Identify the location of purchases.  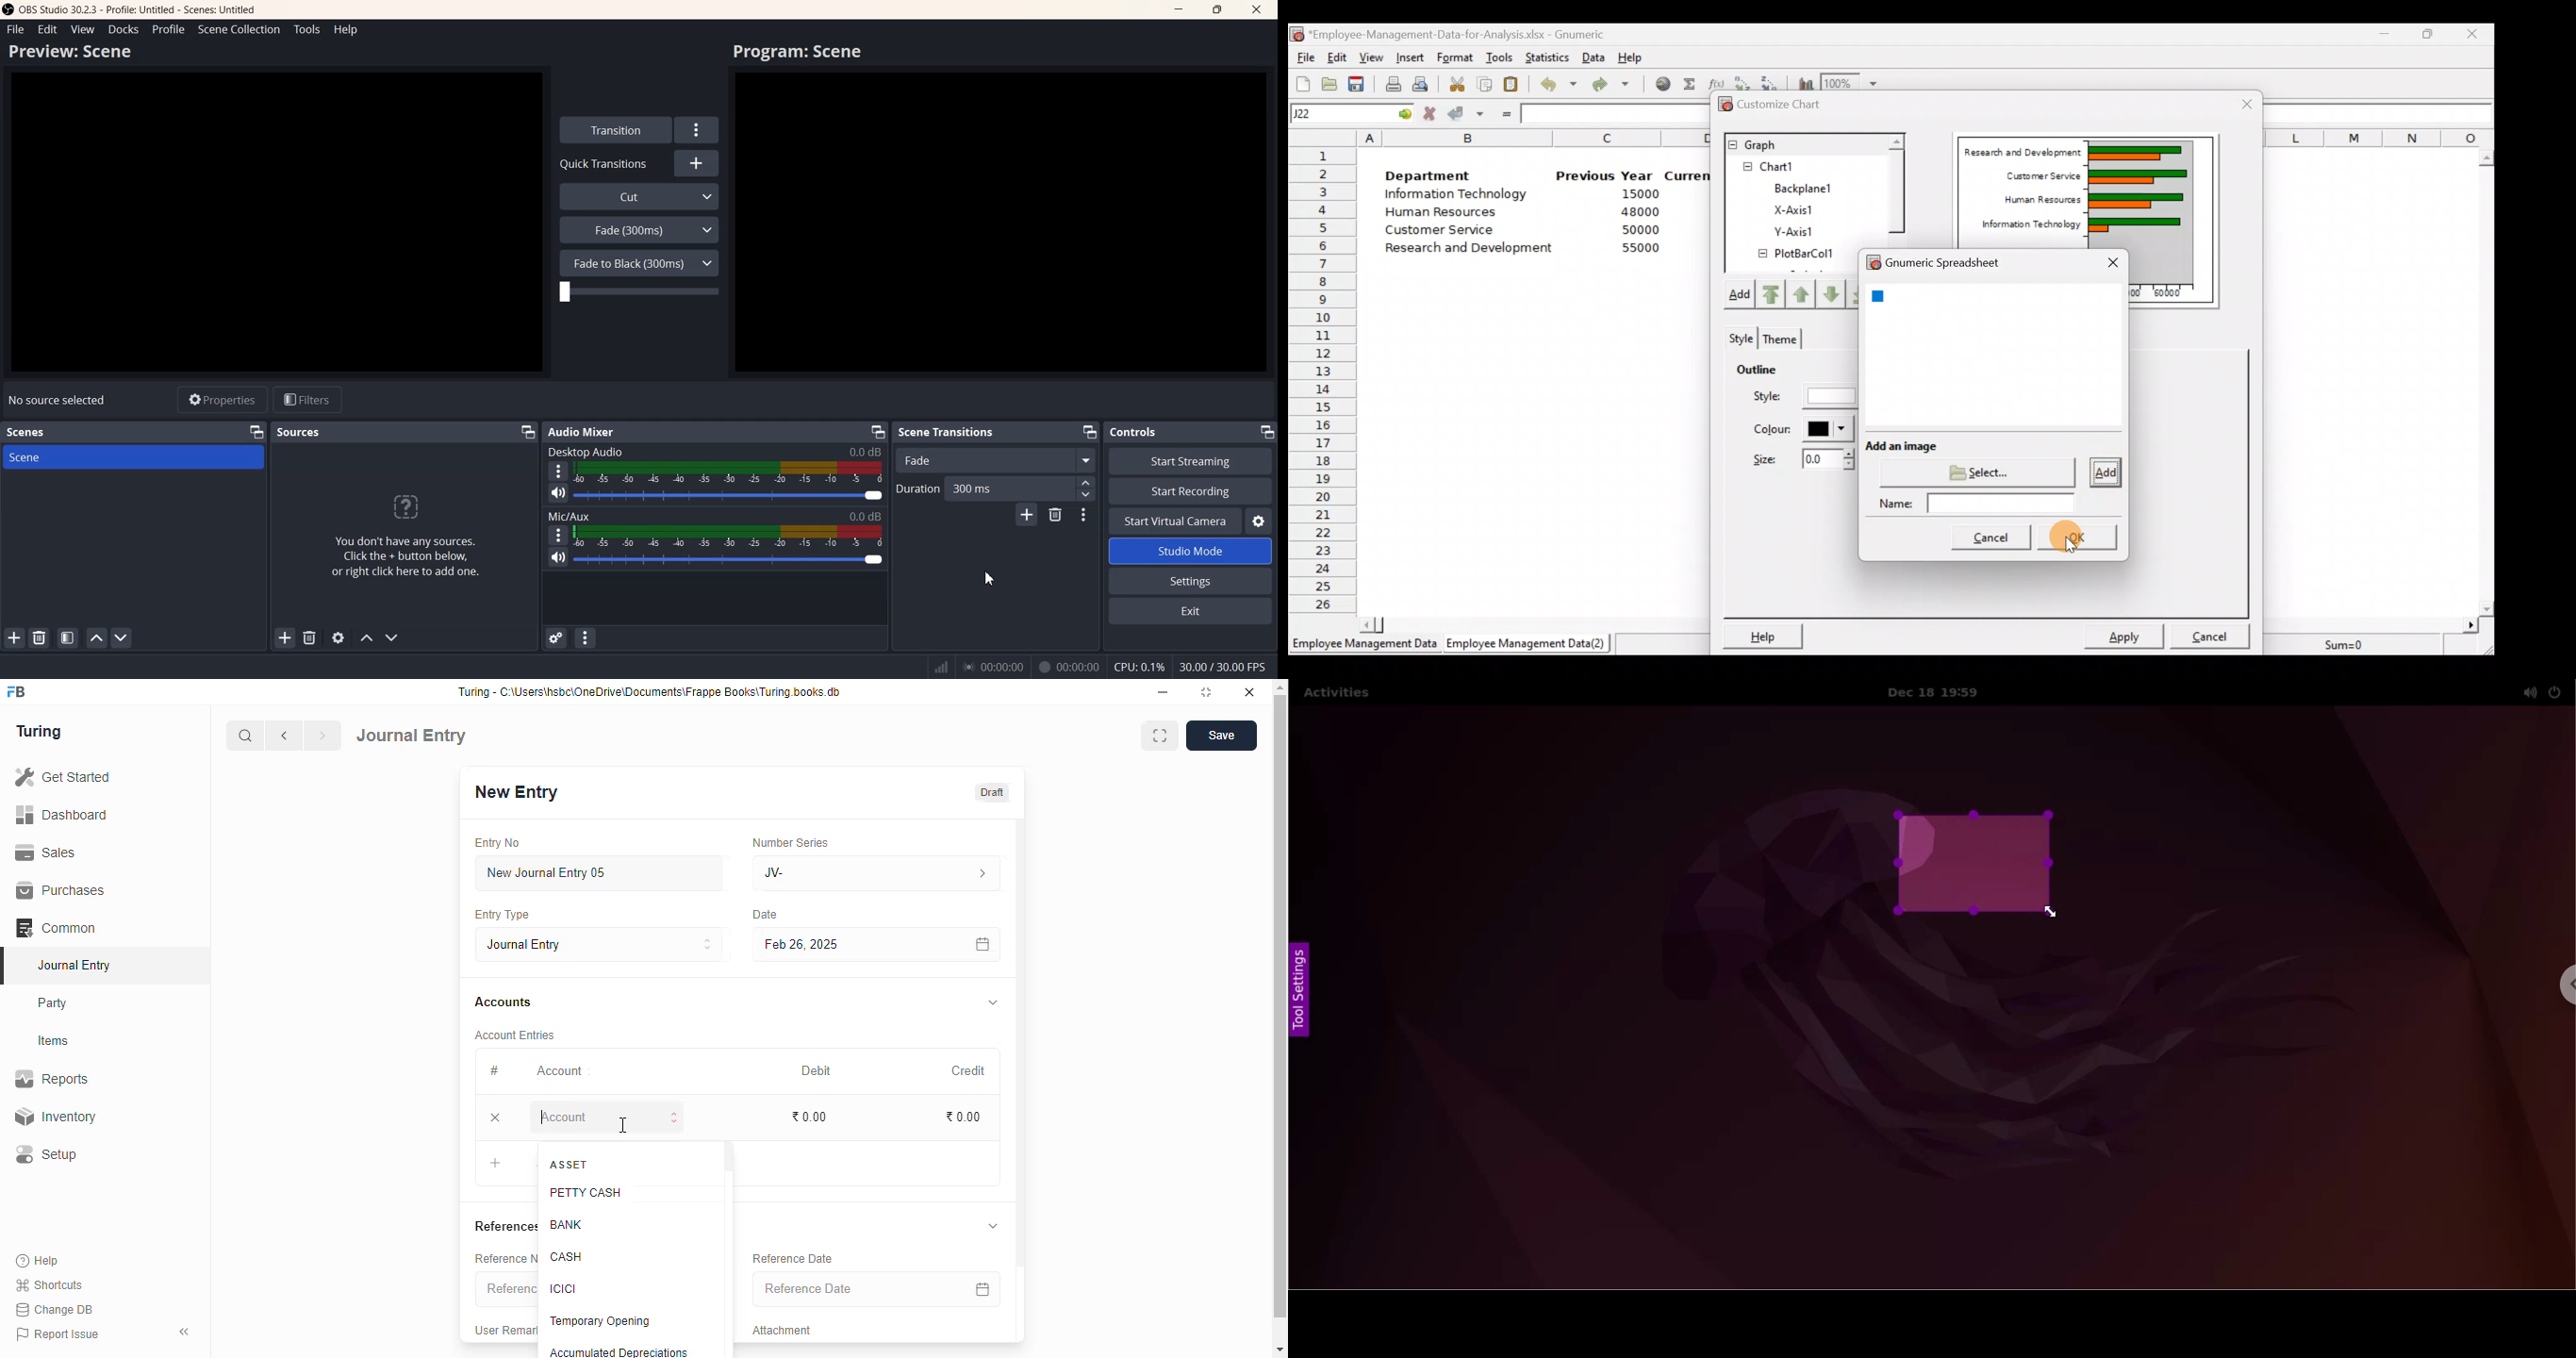
(60, 890).